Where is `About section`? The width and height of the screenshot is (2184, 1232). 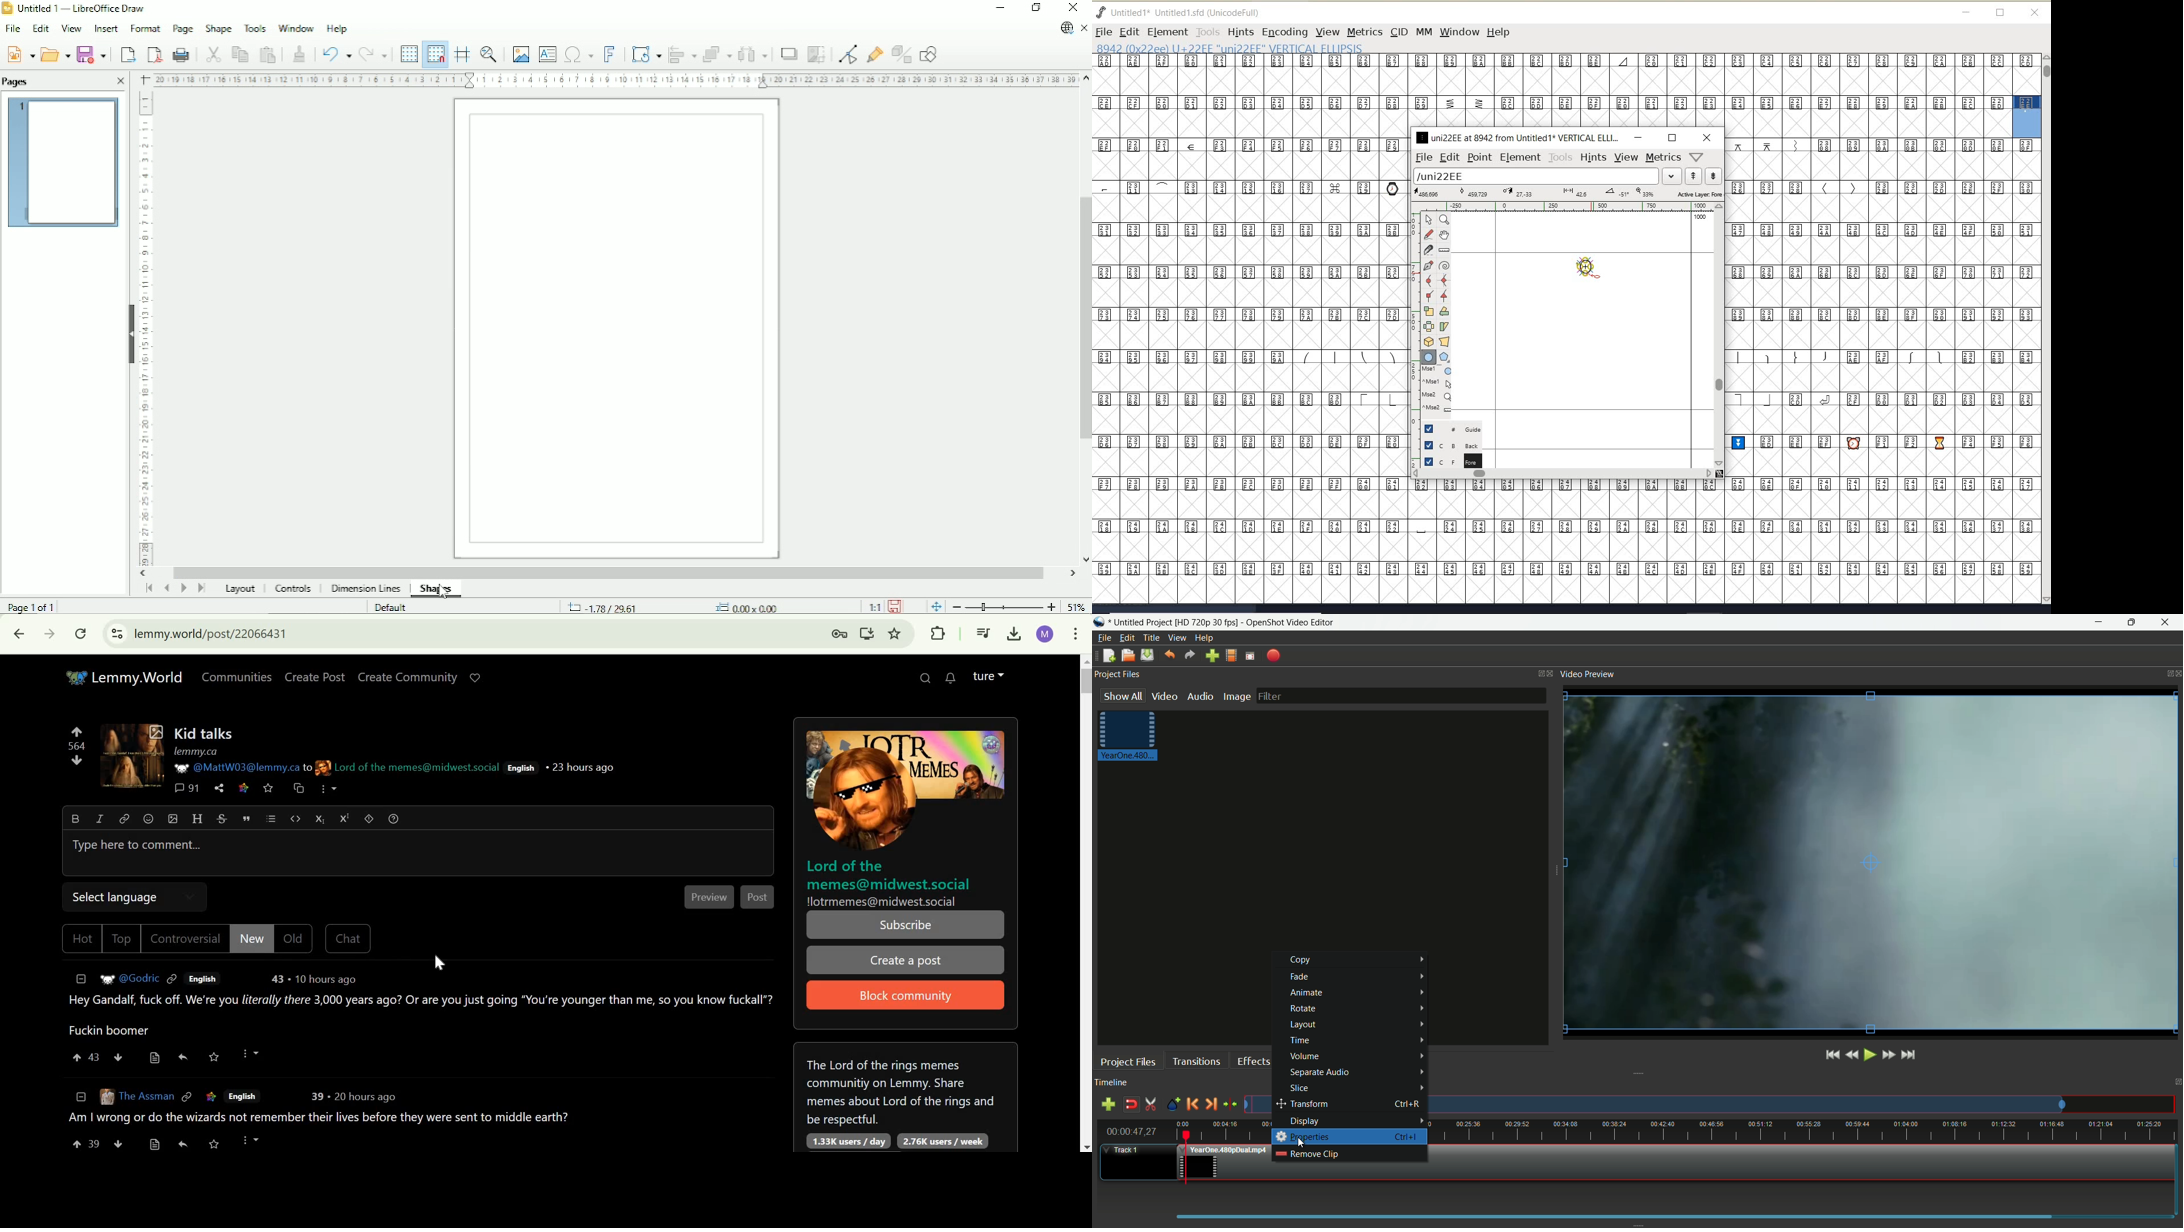 About section is located at coordinates (902, 1089).